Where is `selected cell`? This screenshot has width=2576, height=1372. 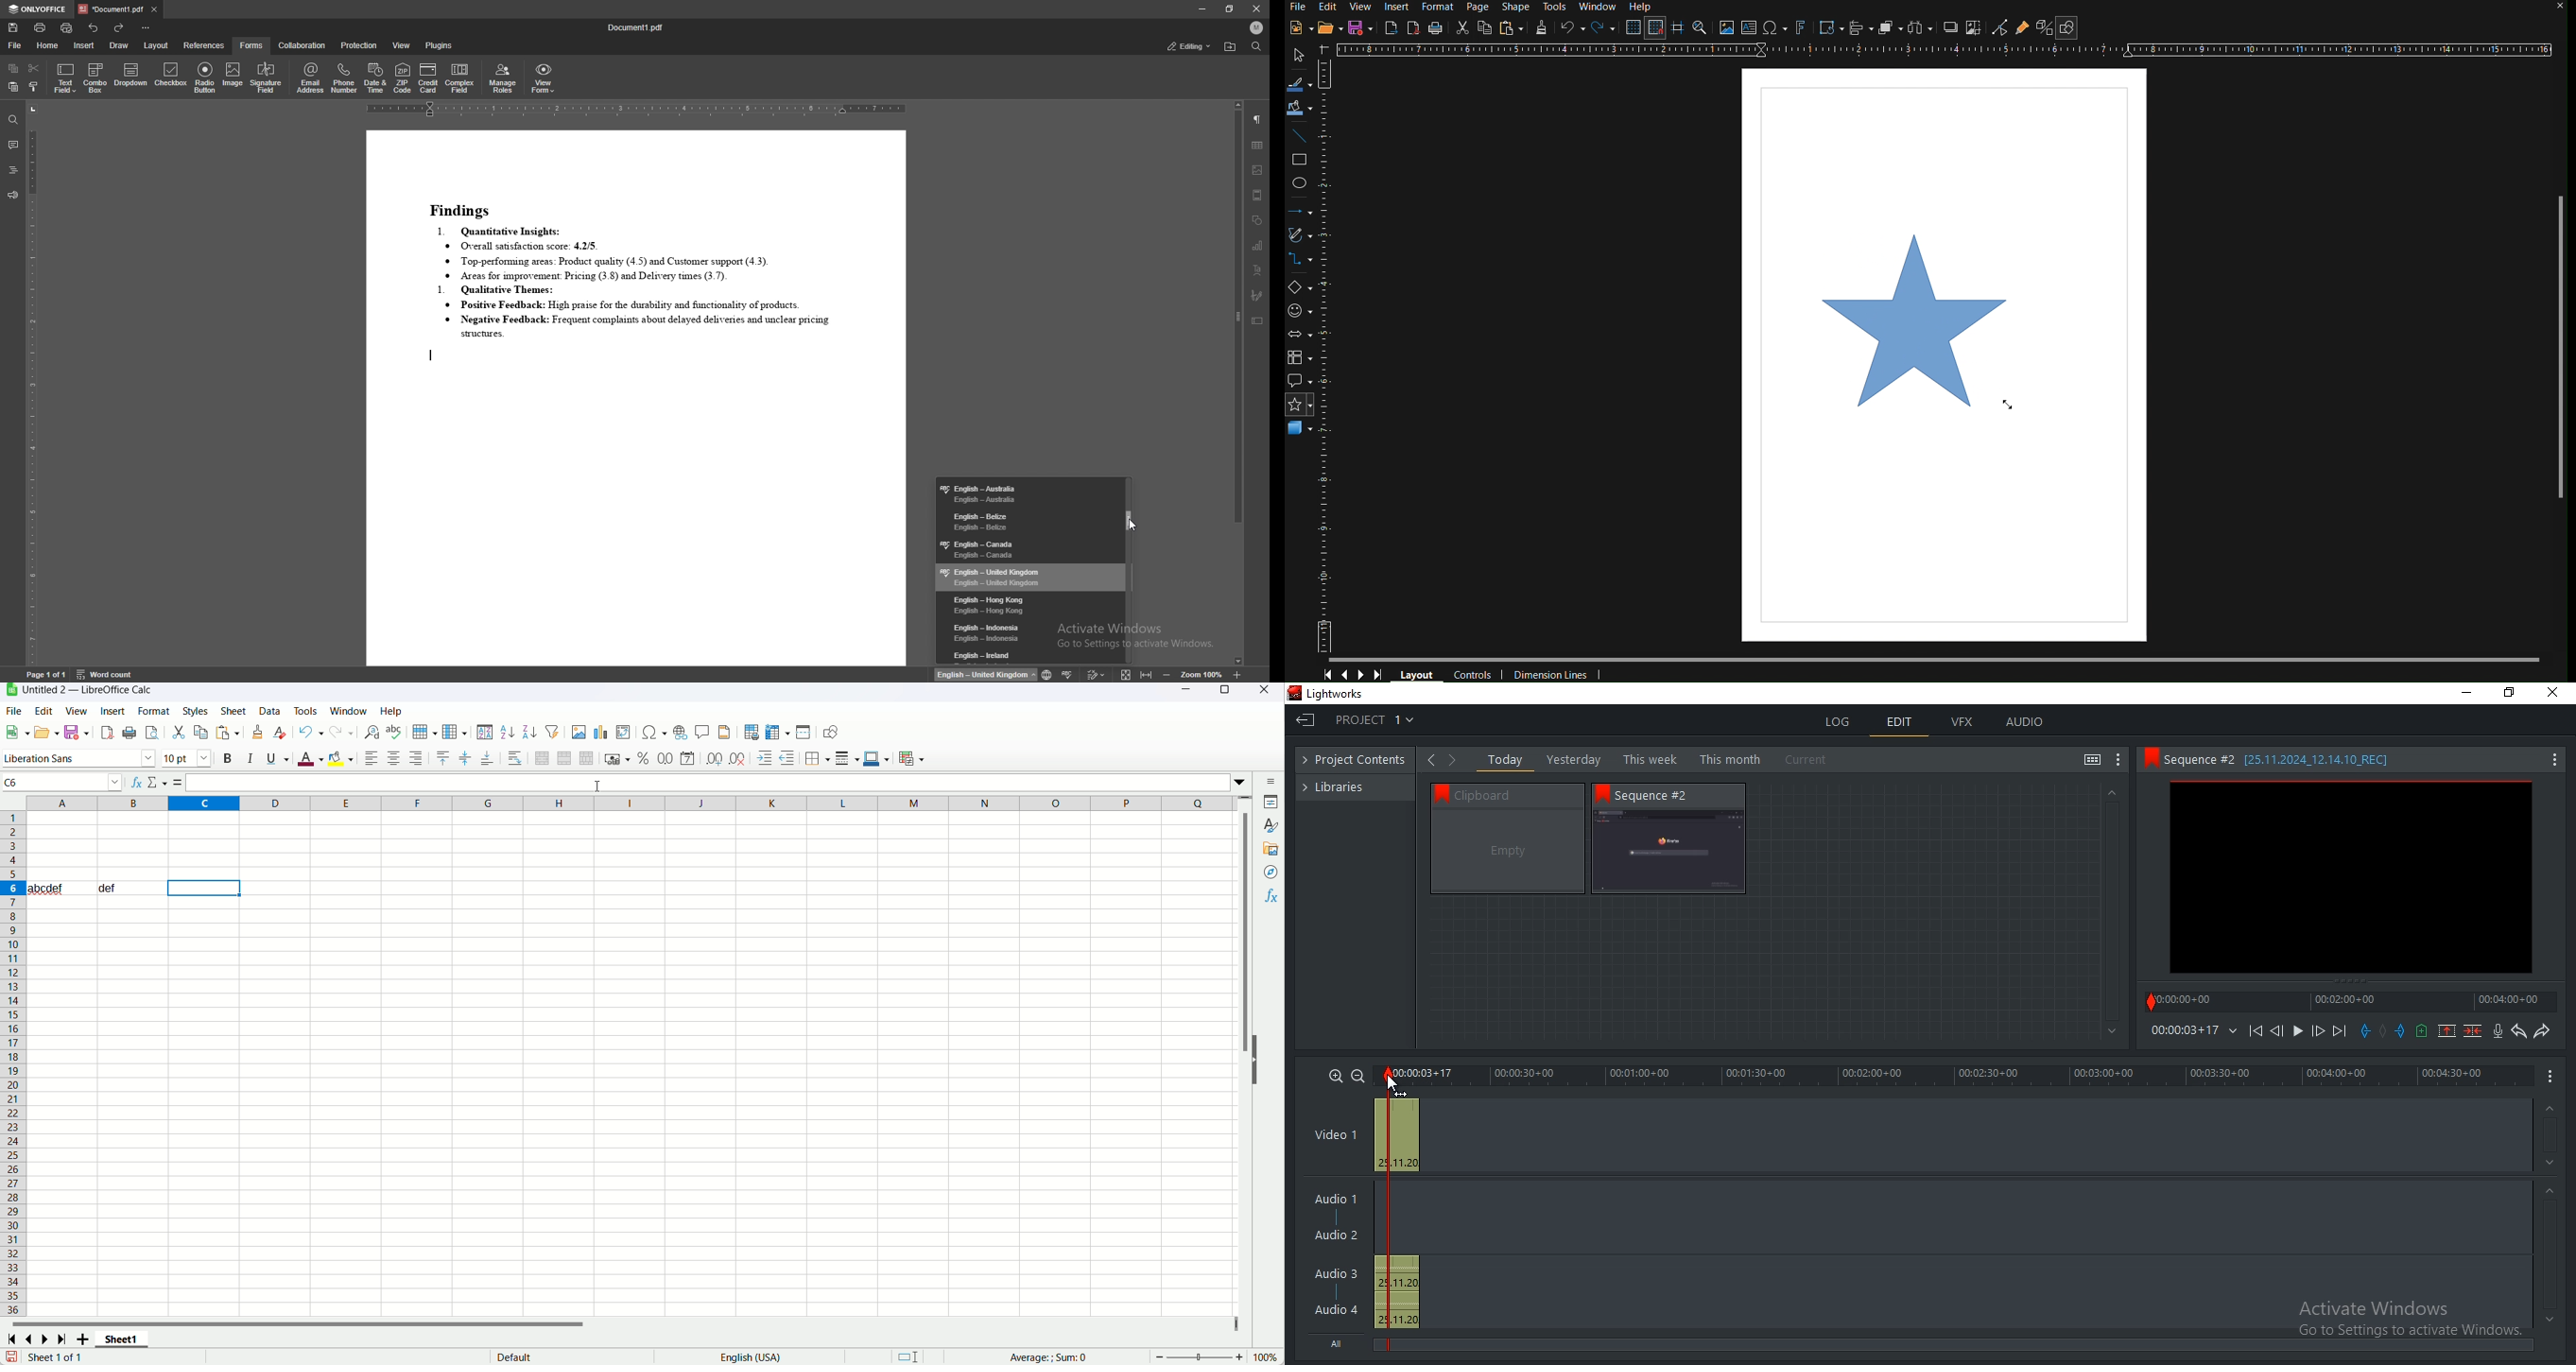 selected cell is located at coordinates (203, 889).